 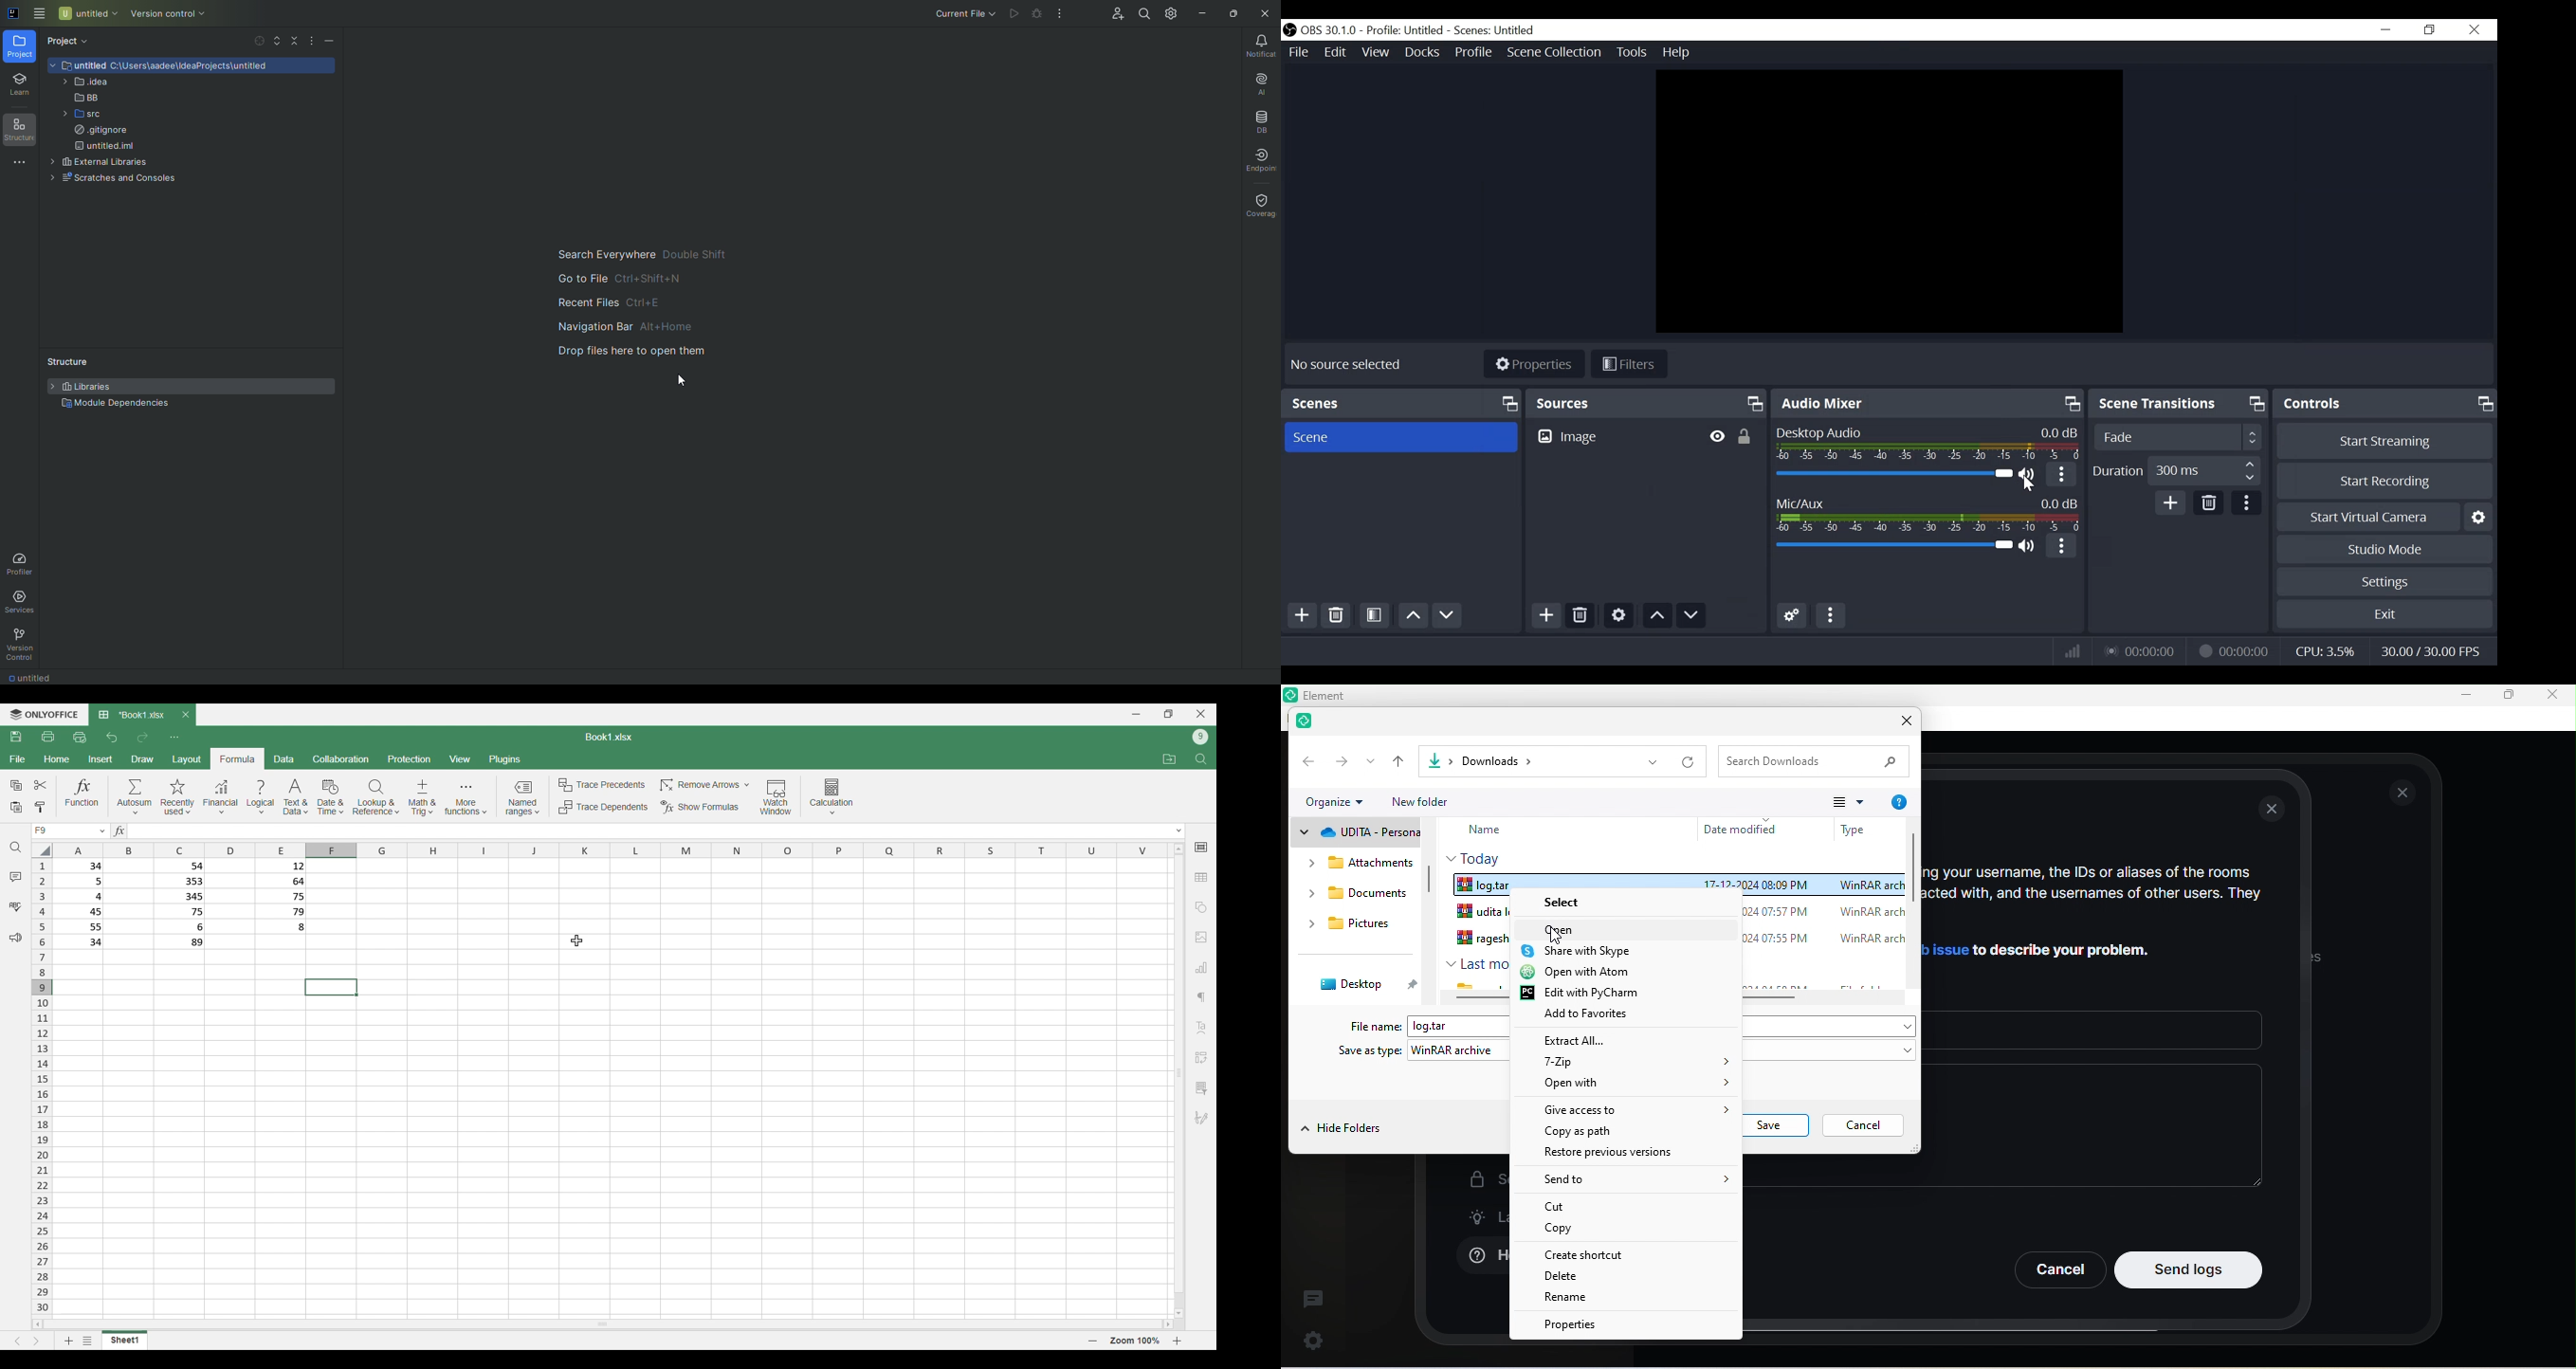 I want to click on External Libraries, so click(x=97, y=162).